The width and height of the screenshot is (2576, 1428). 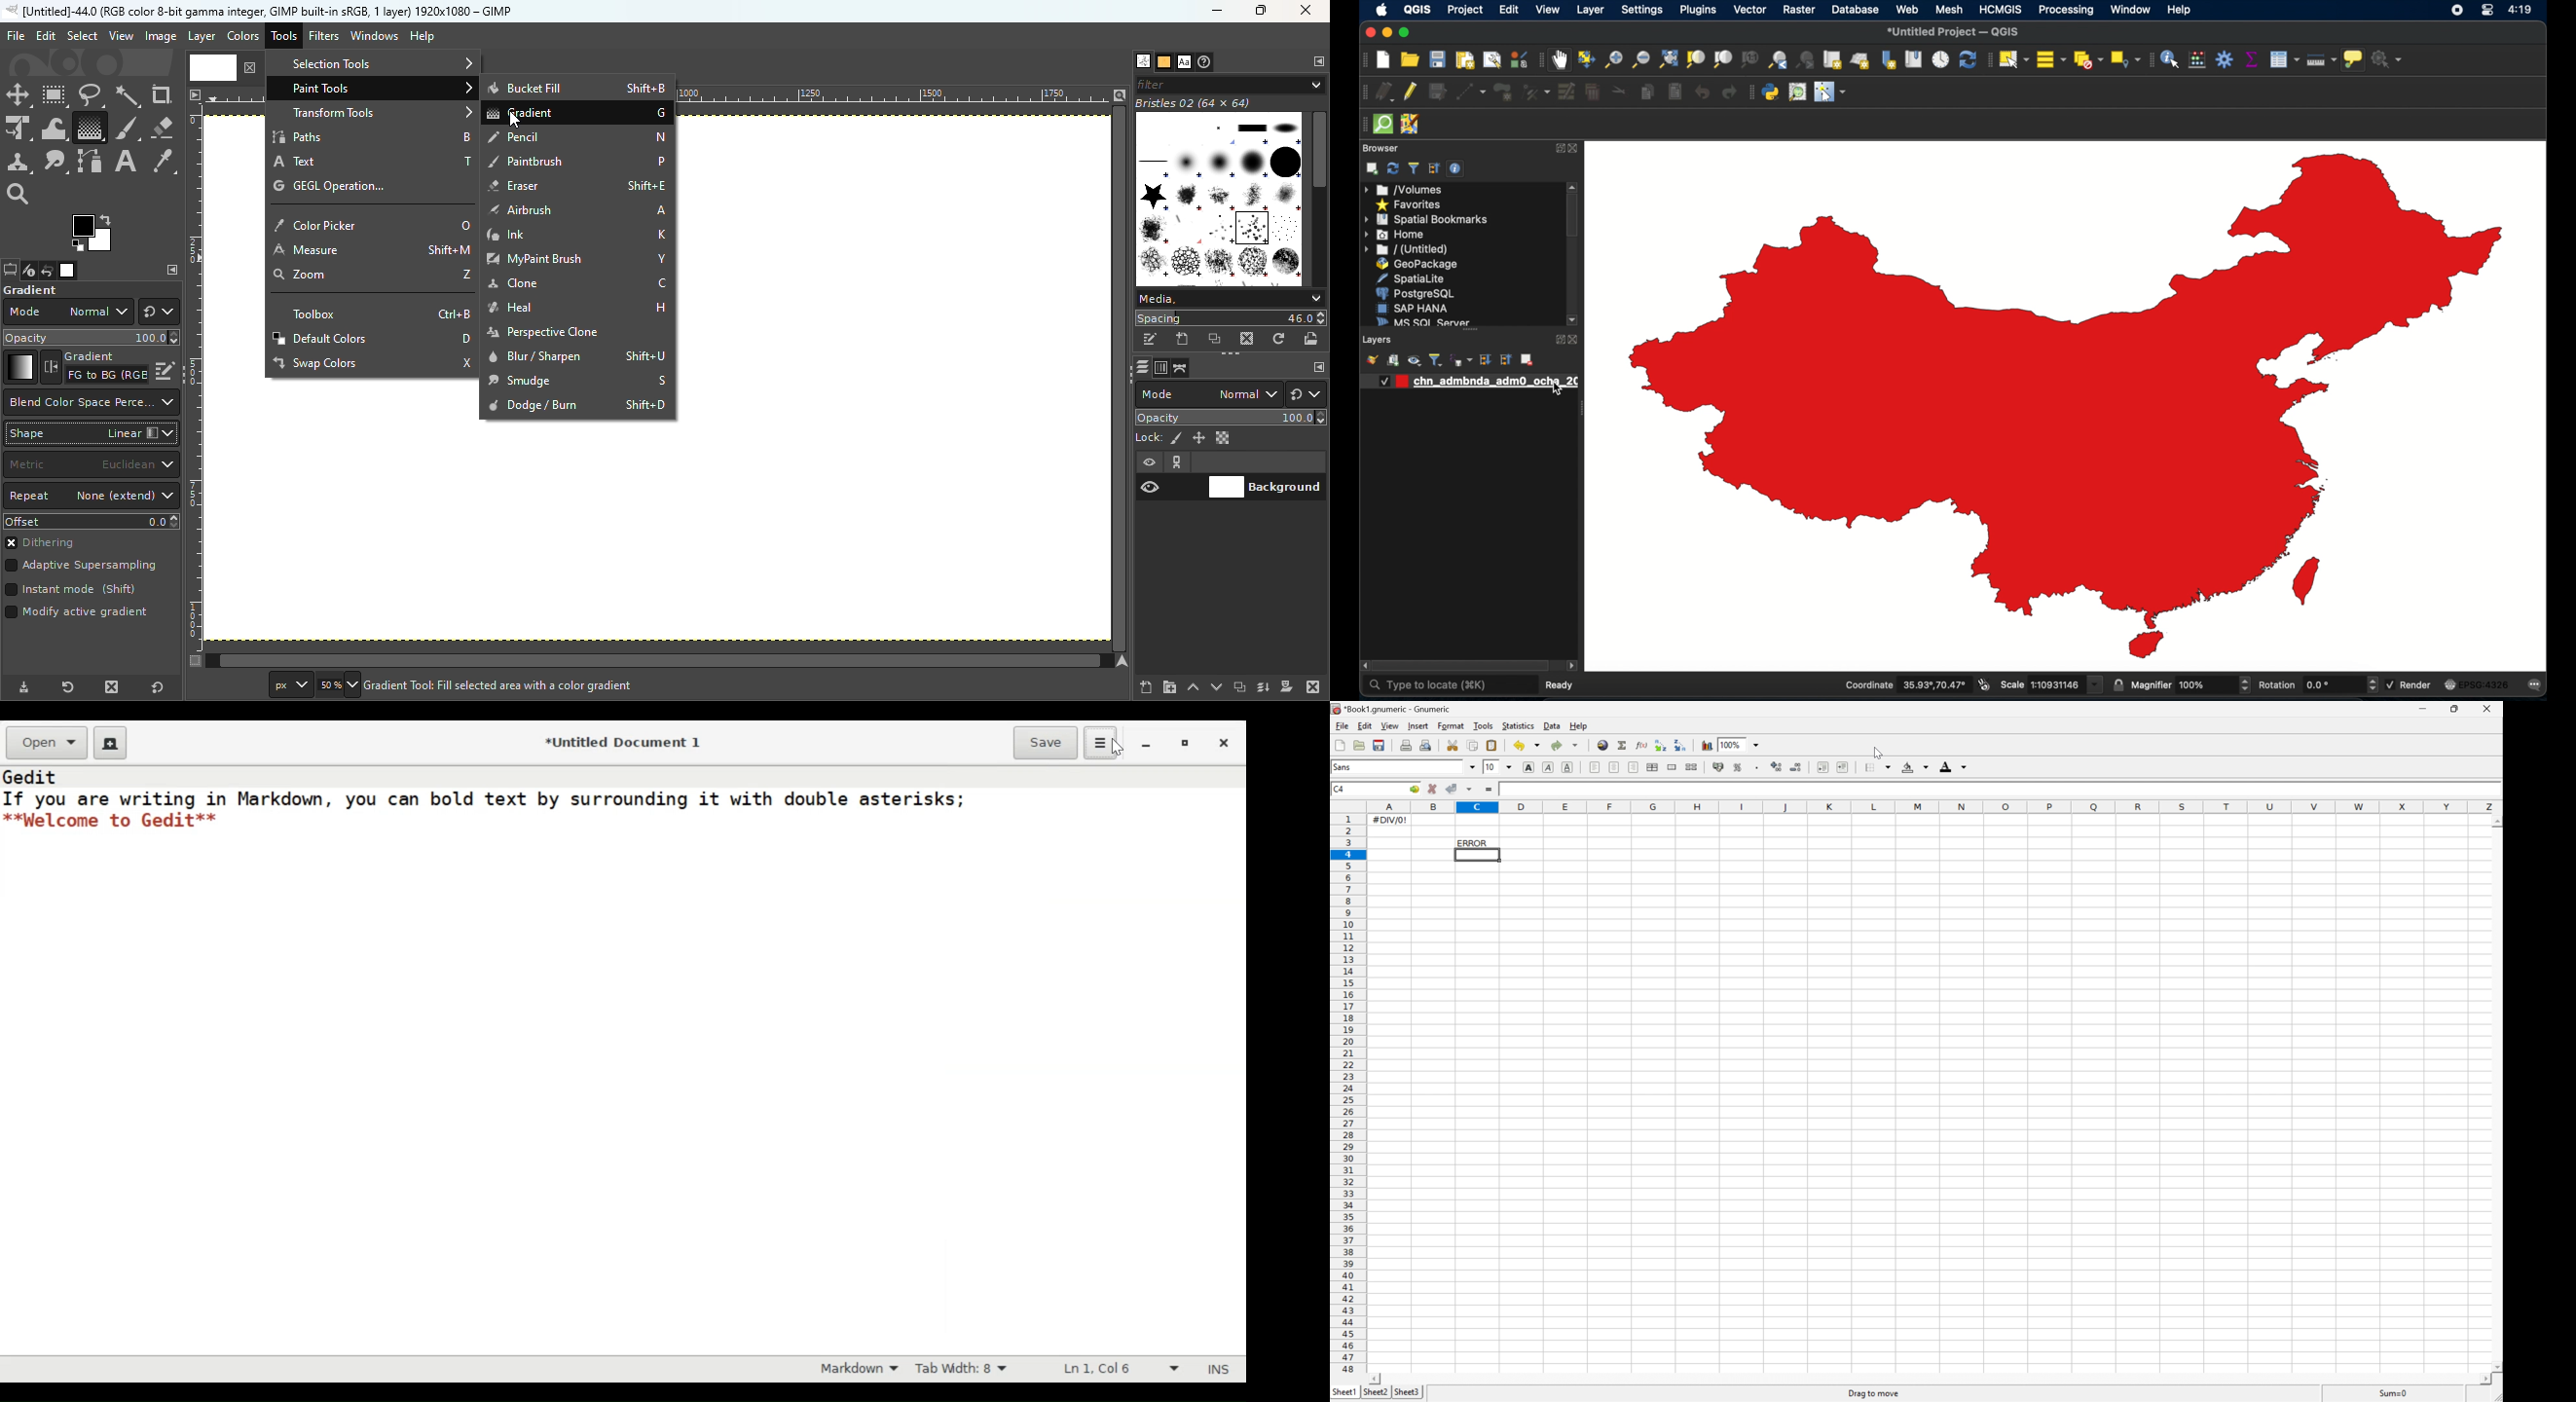 What do you see at coordinates (1384, 60) in the screenshot?
I see `new project` at bounding box center [1384, 60].